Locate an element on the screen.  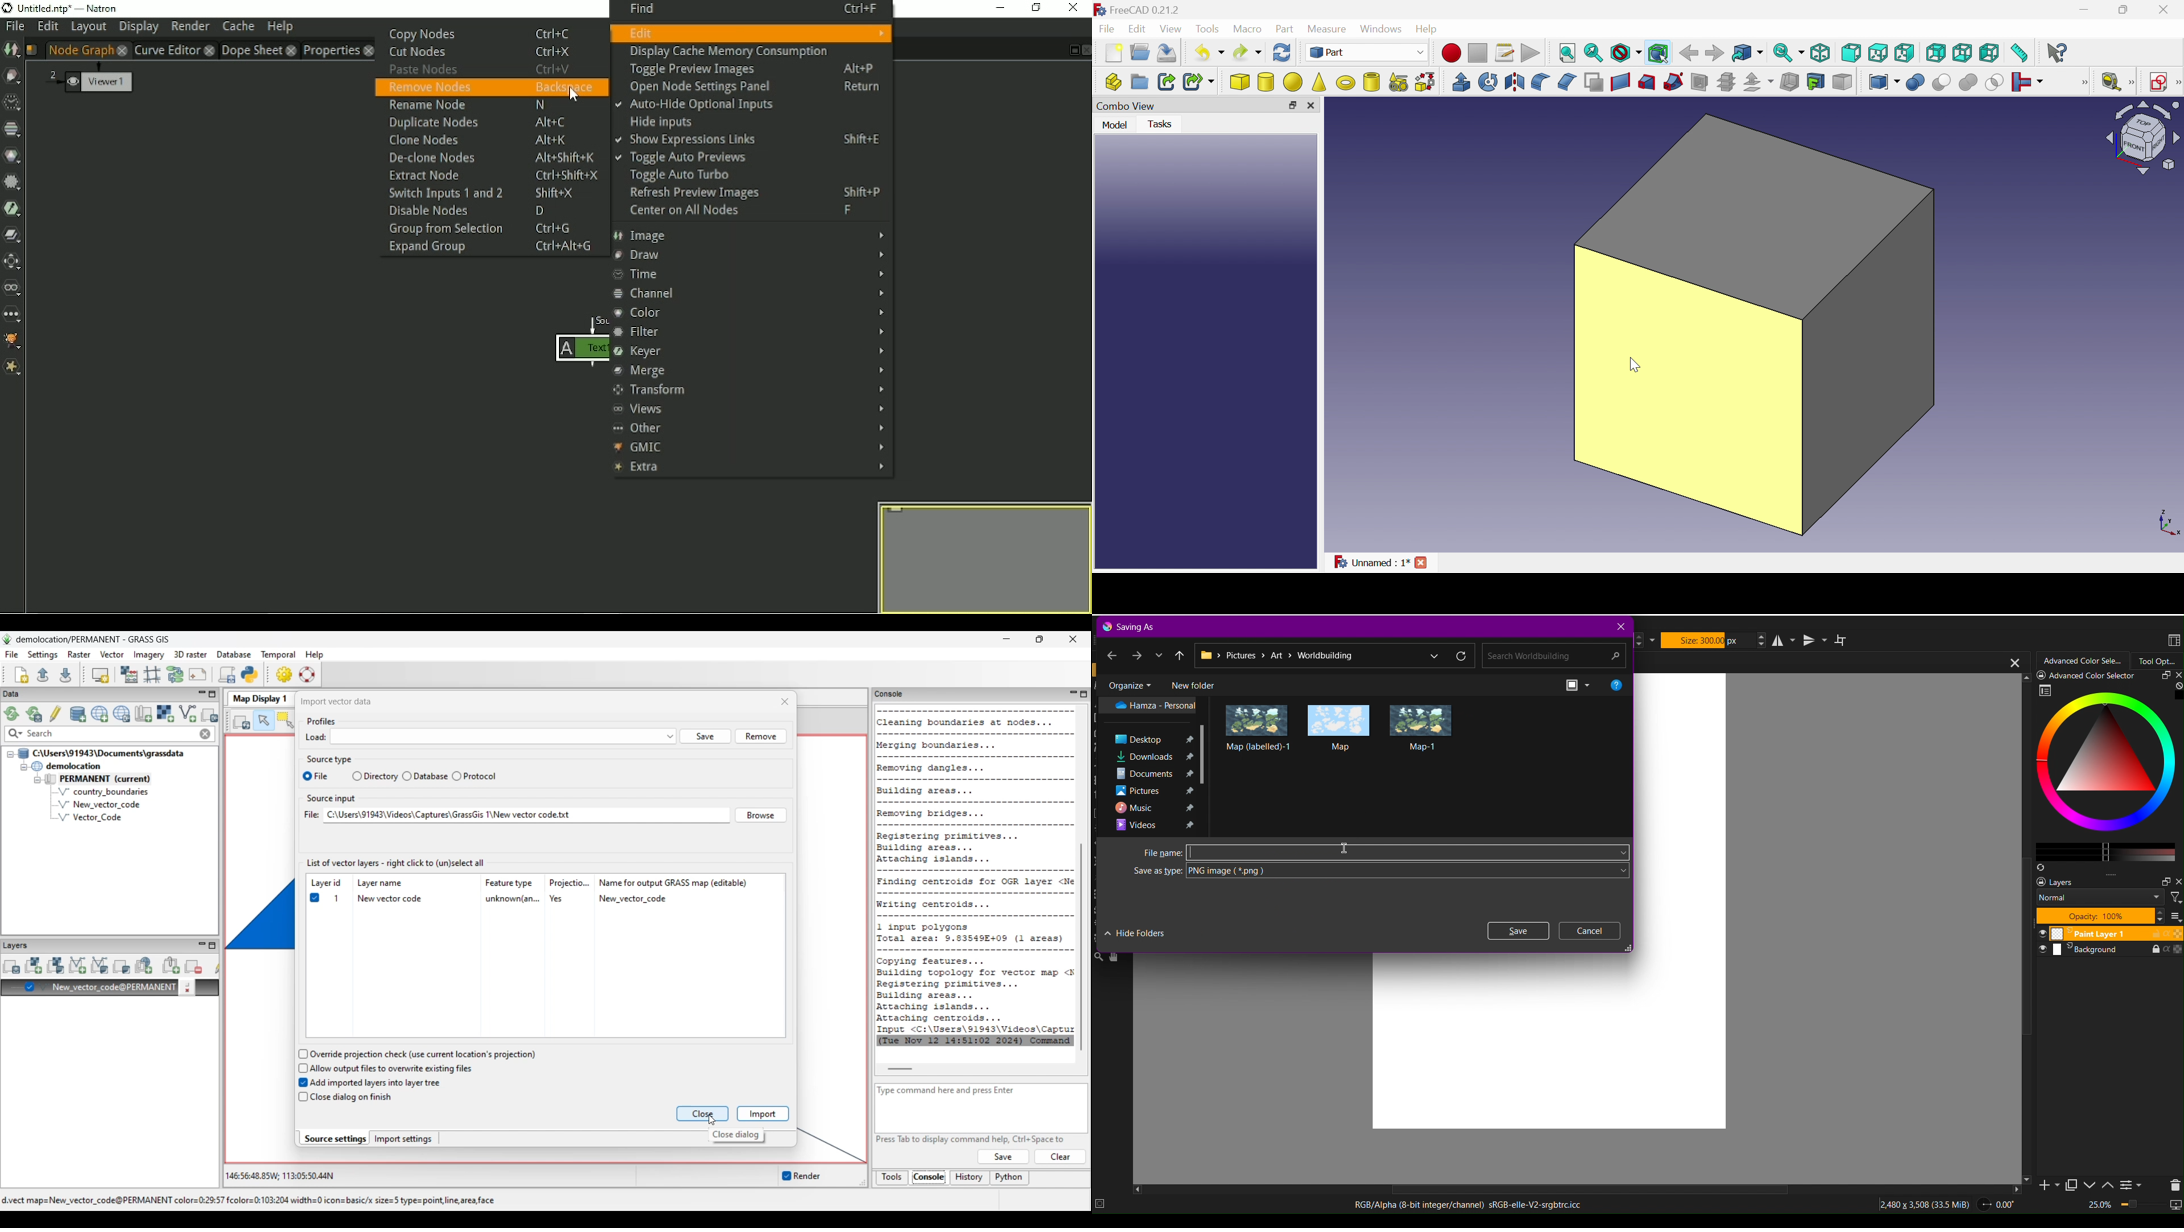
RGB/Alpha (8-bit integer/channel) sRGB-elle-V2-srgbtrc.icc is located at coordinates (1467, 1204).